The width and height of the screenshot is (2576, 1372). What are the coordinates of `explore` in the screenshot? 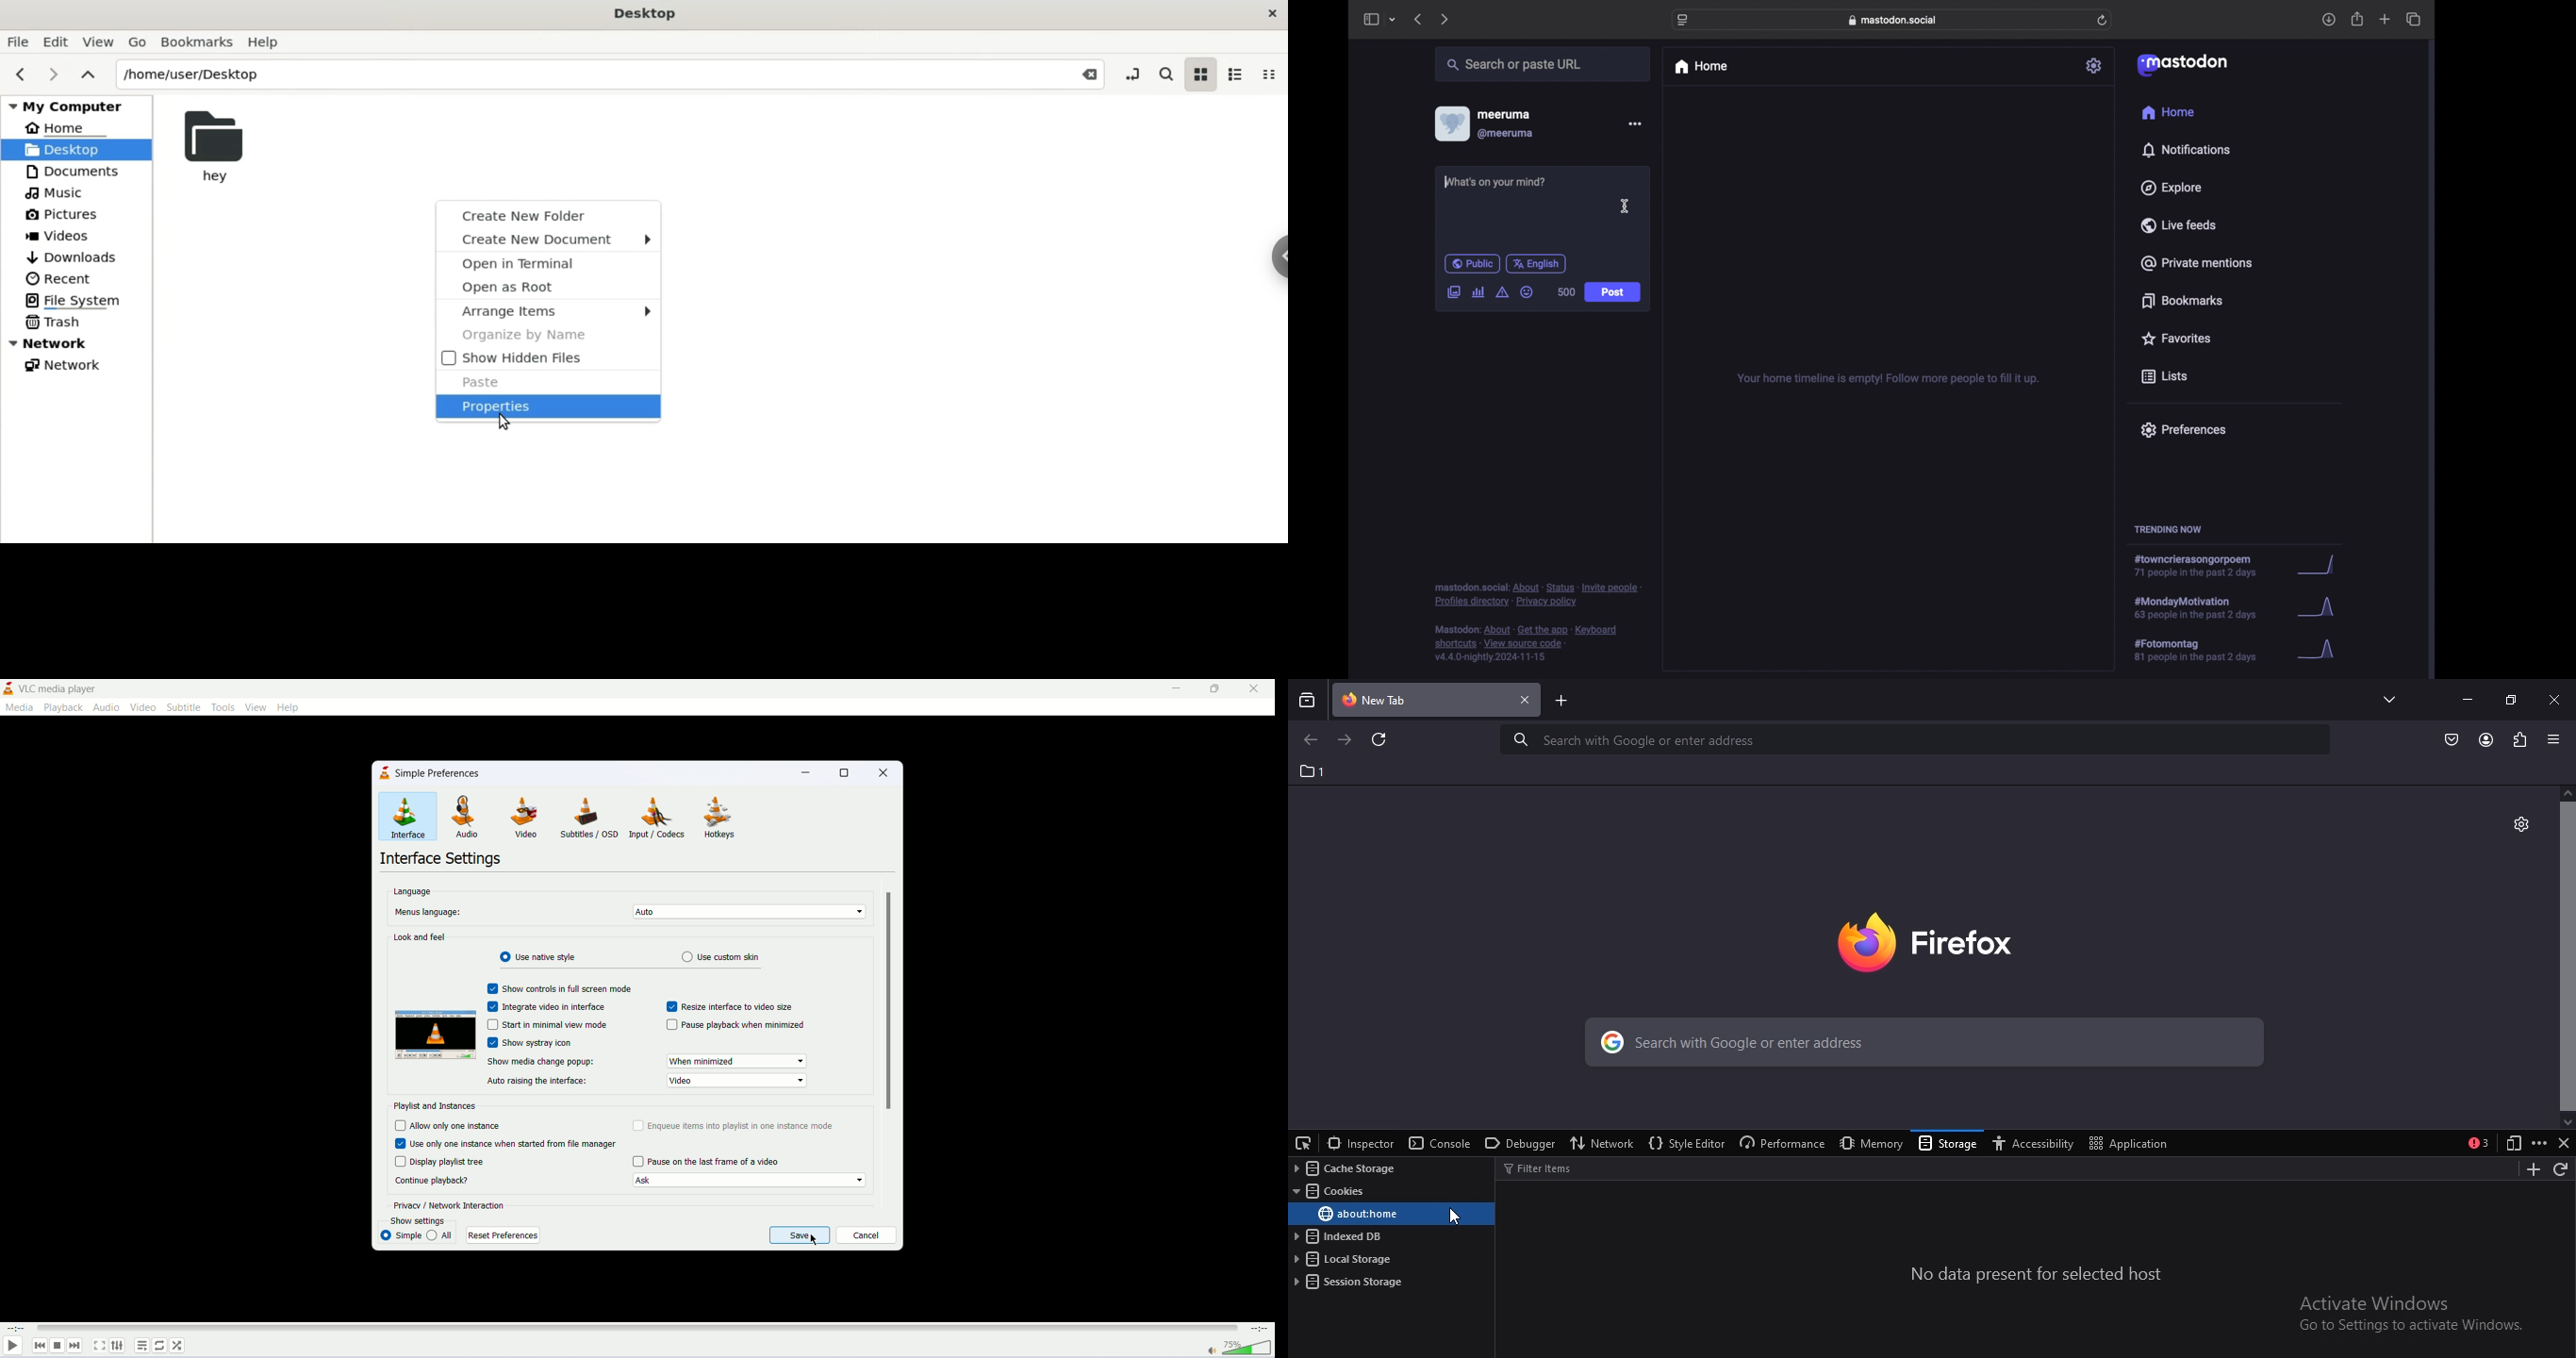 It's located at (2172, 188).